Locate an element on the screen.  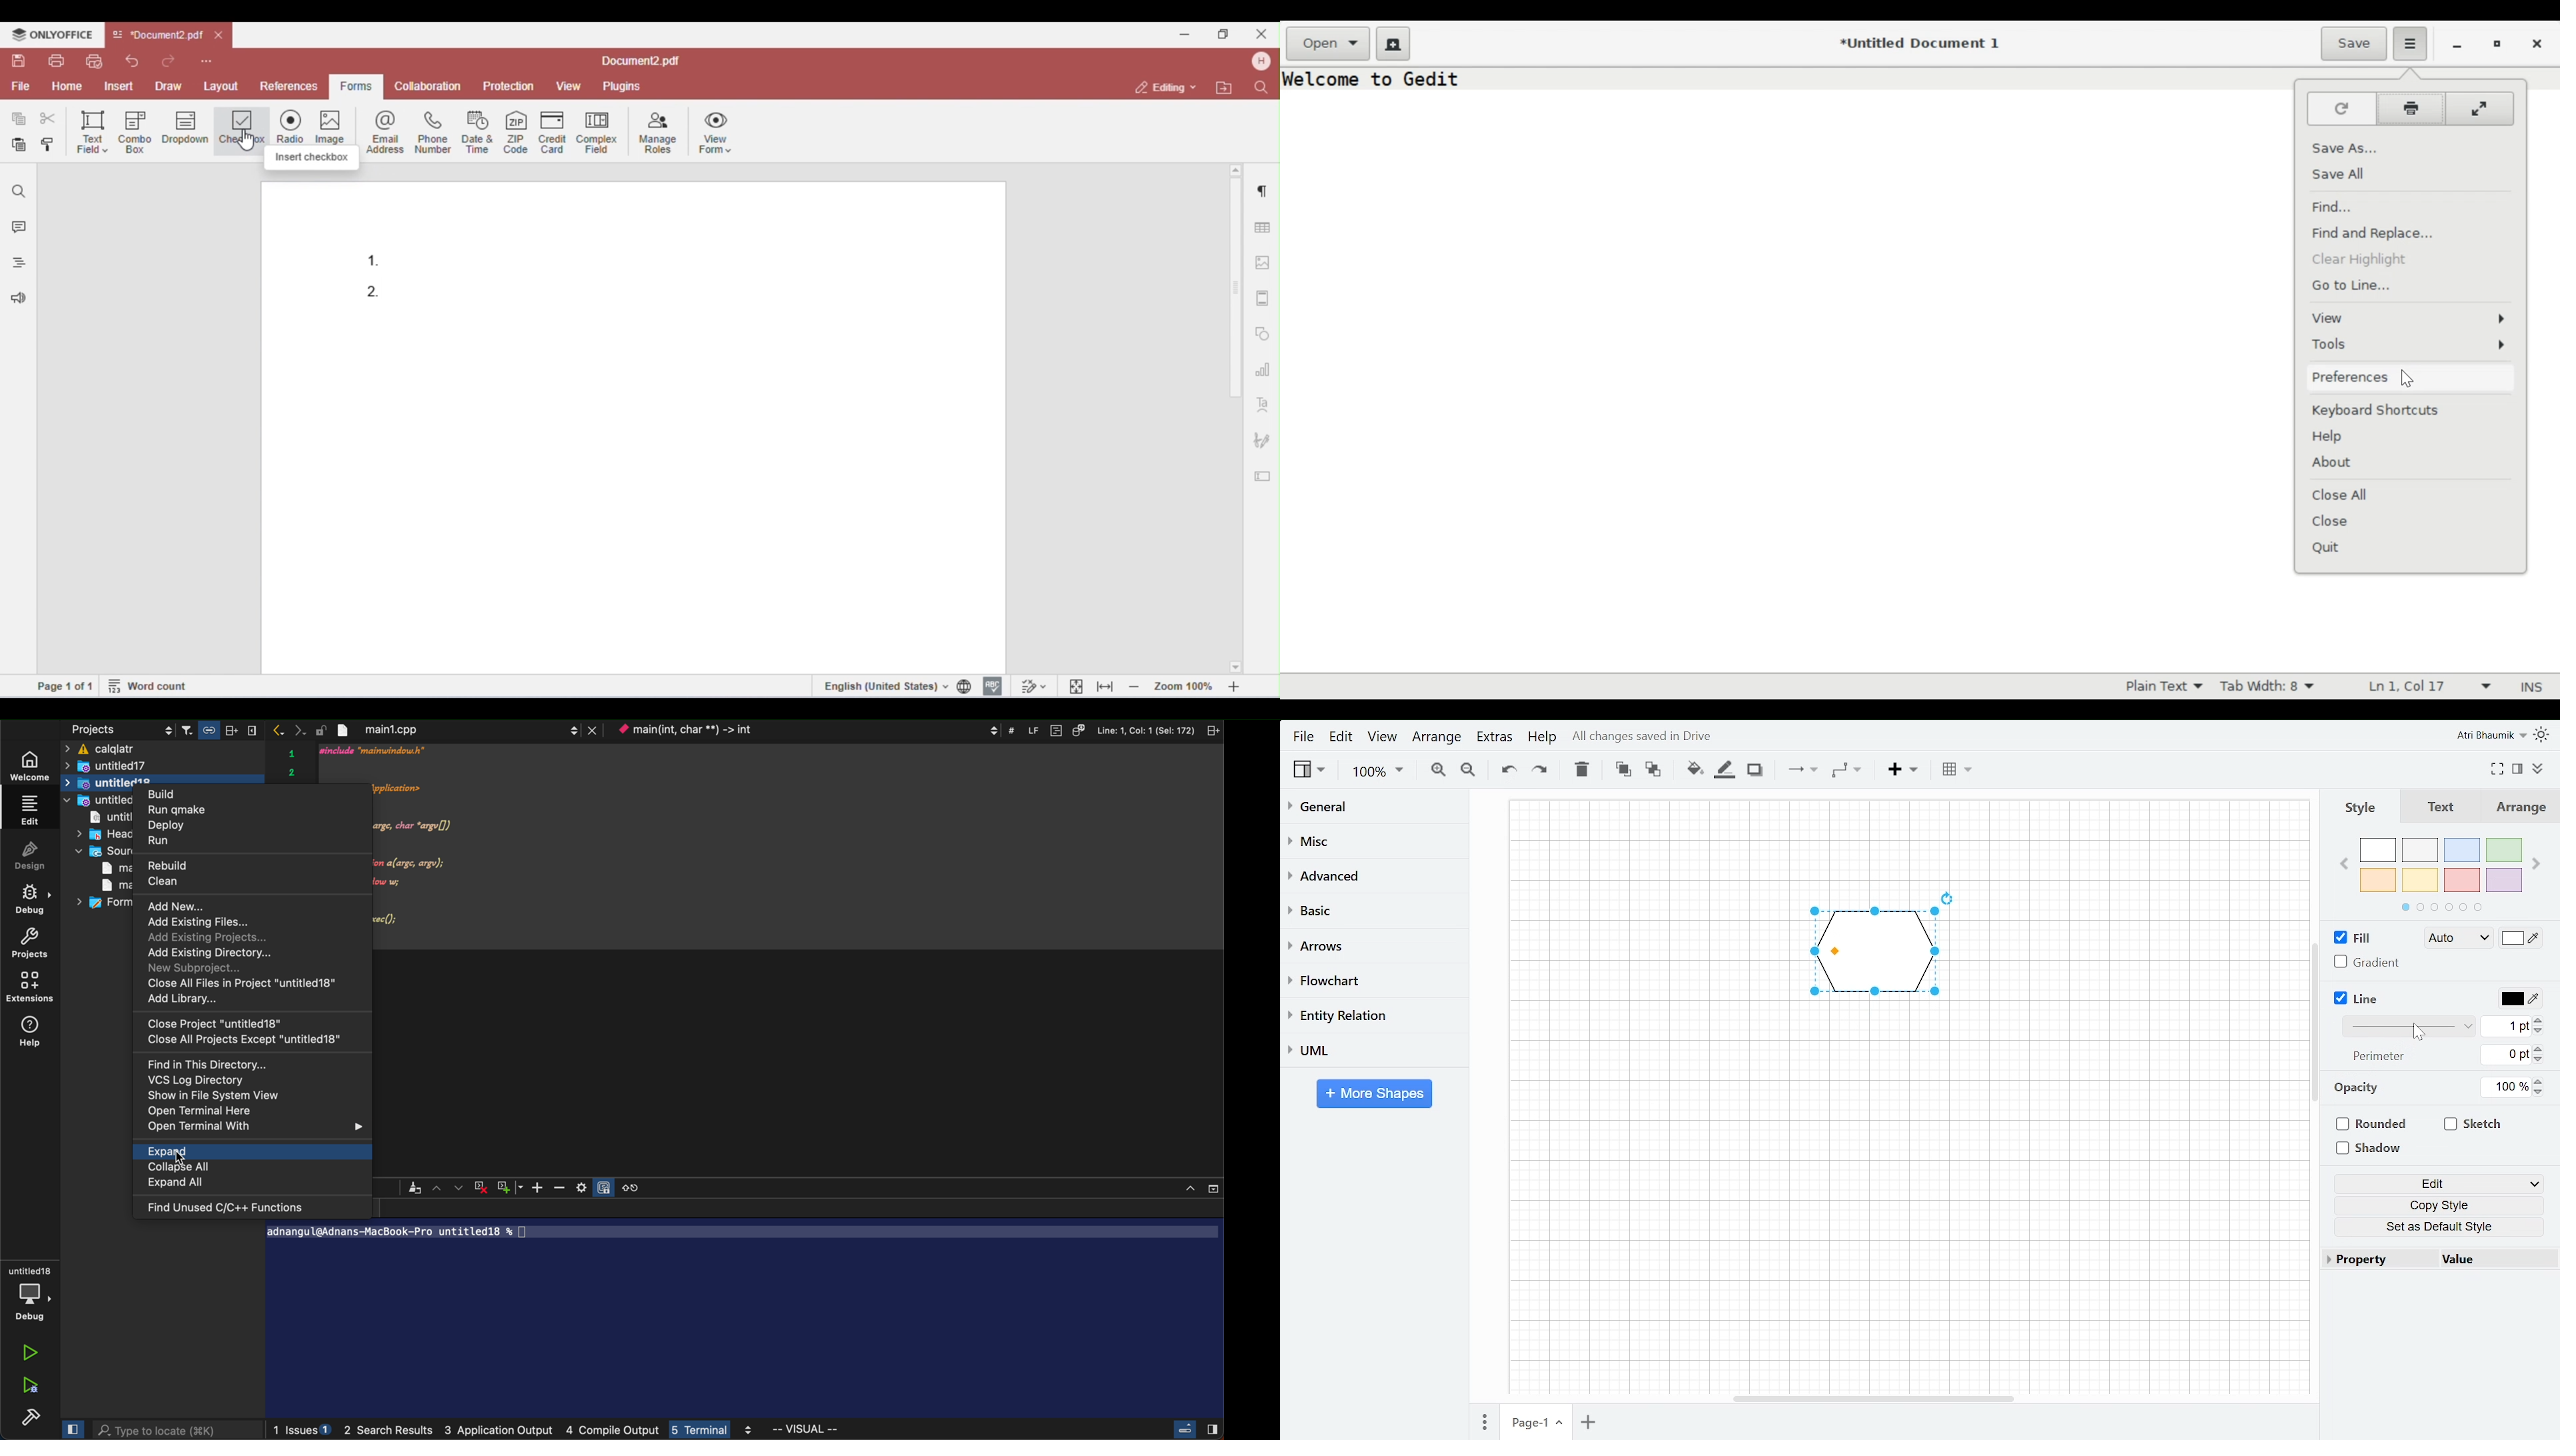
Quit is located at coordinates (2329, 549).